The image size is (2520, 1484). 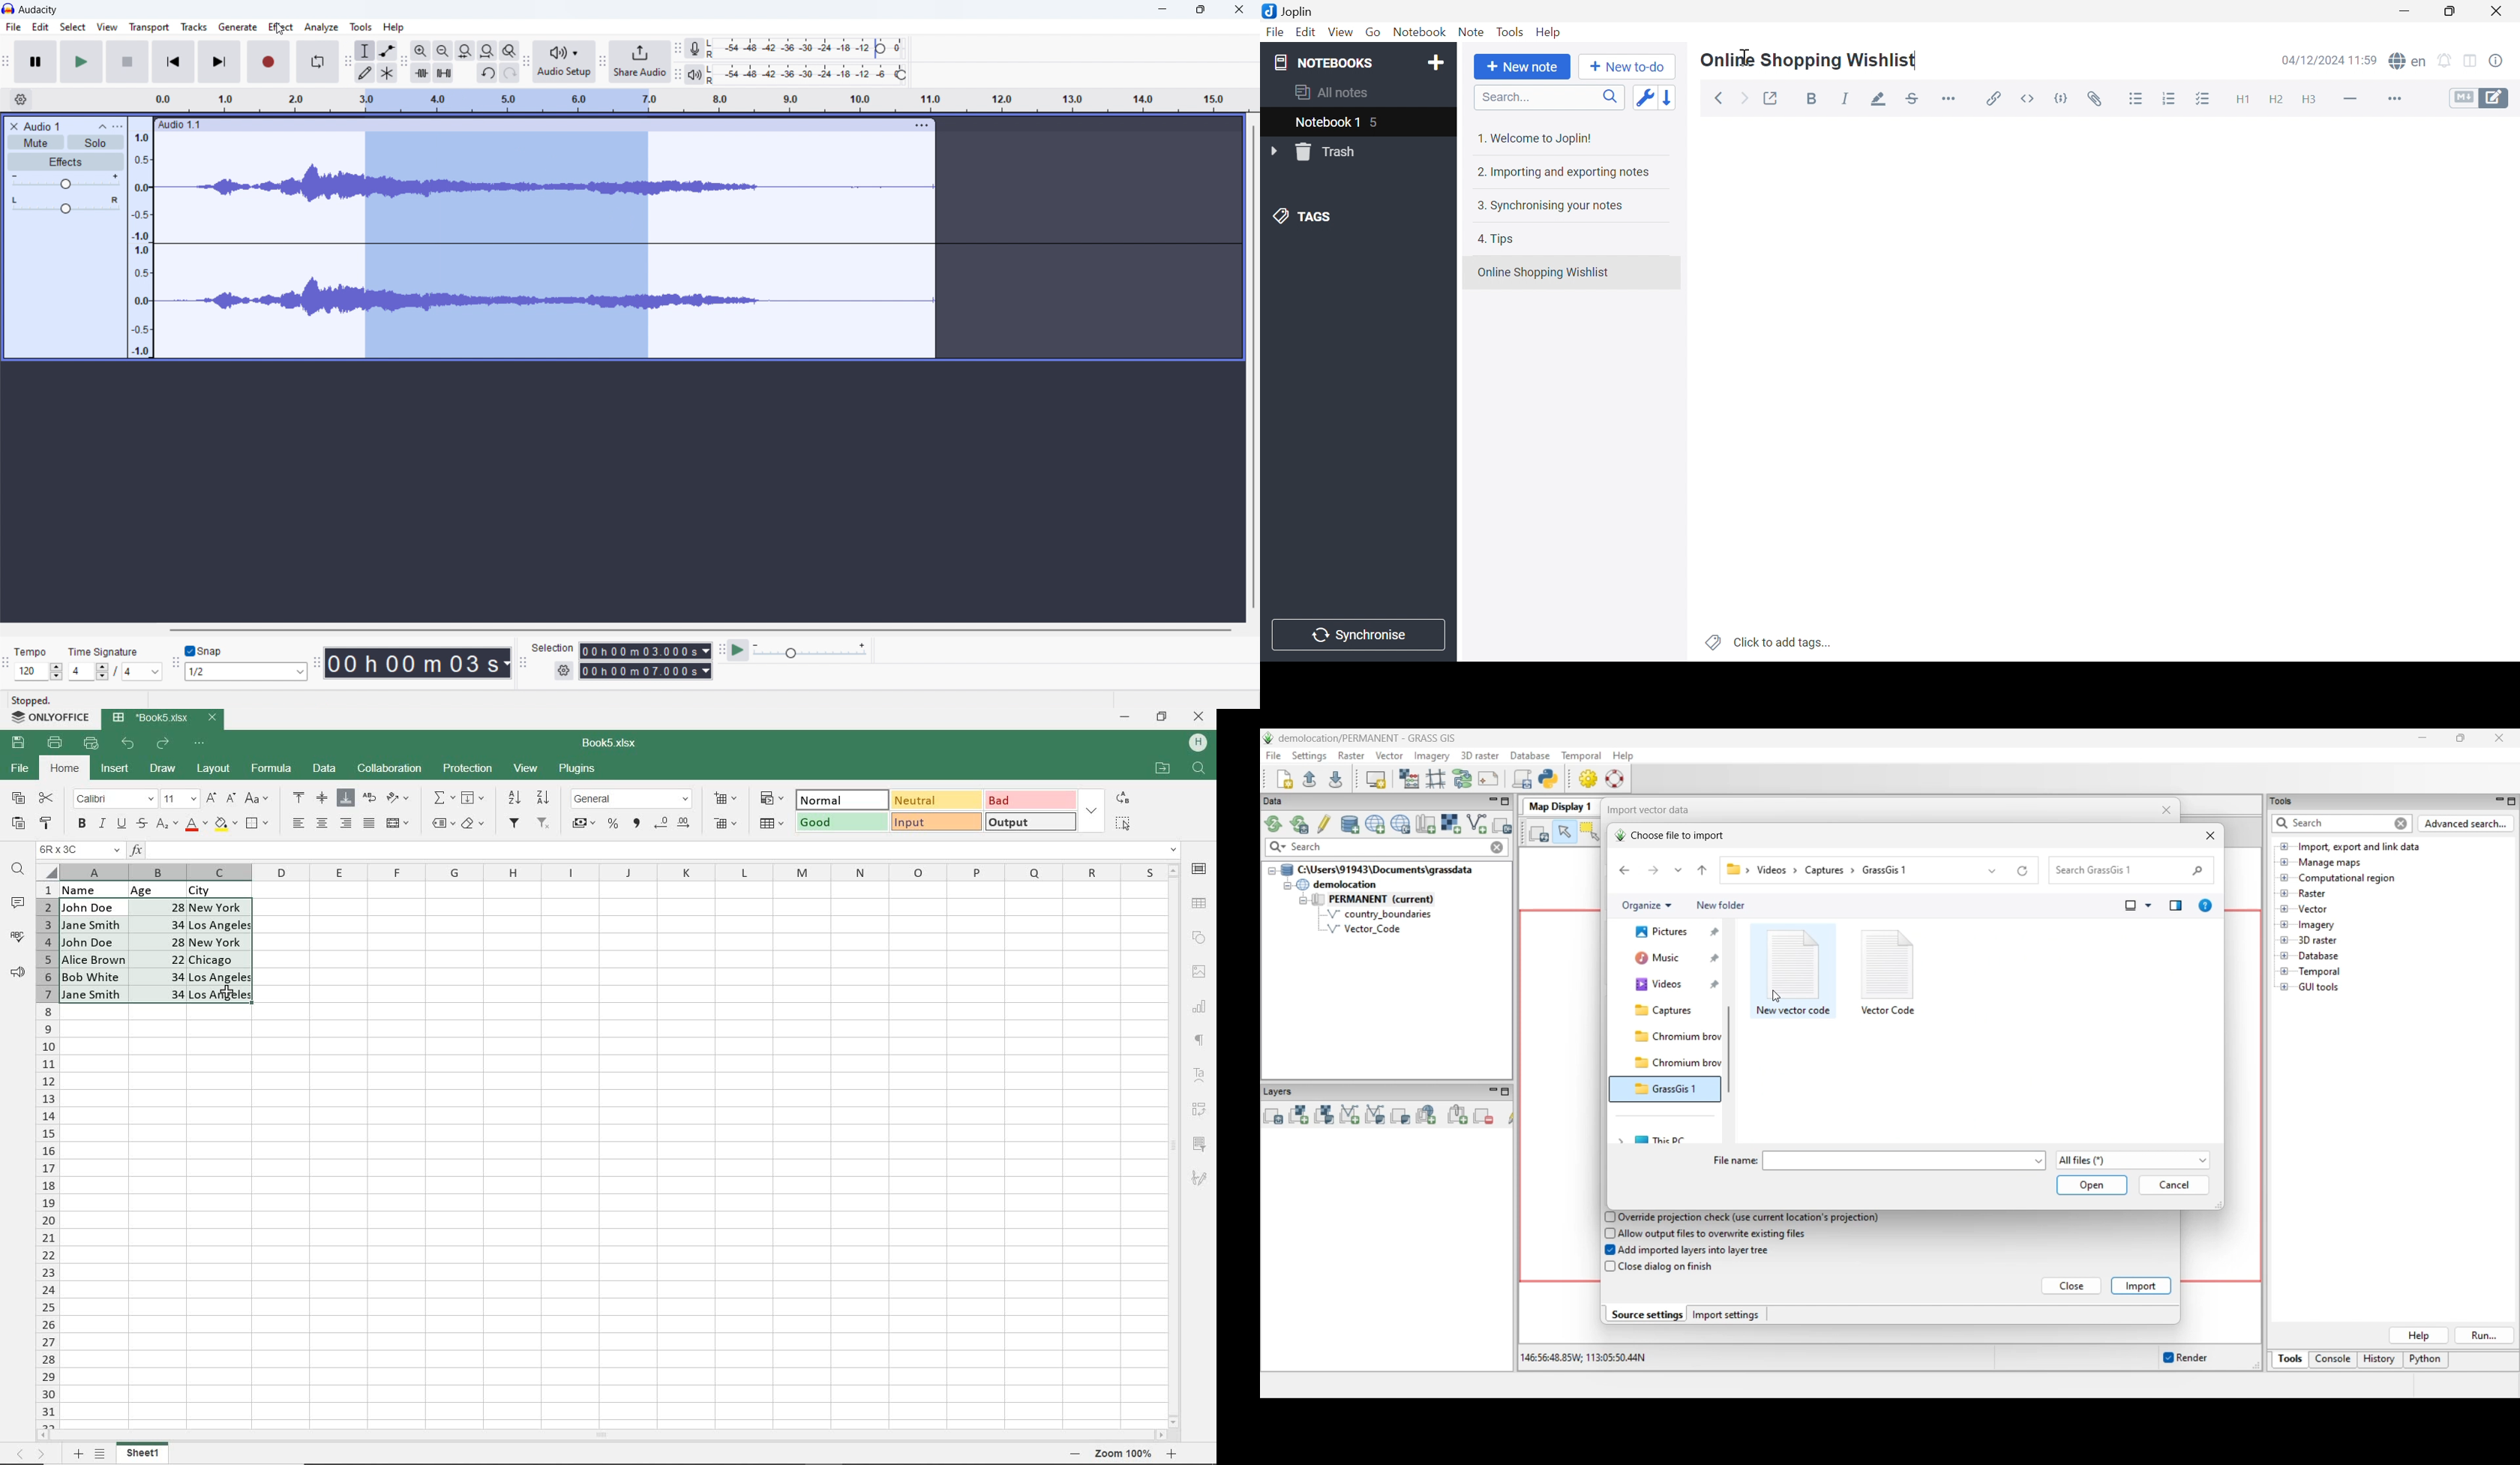 What do you see at coordinates (1200, 903) in the screenshot?
I see `TABLE` at bounding box center [1200, 903].